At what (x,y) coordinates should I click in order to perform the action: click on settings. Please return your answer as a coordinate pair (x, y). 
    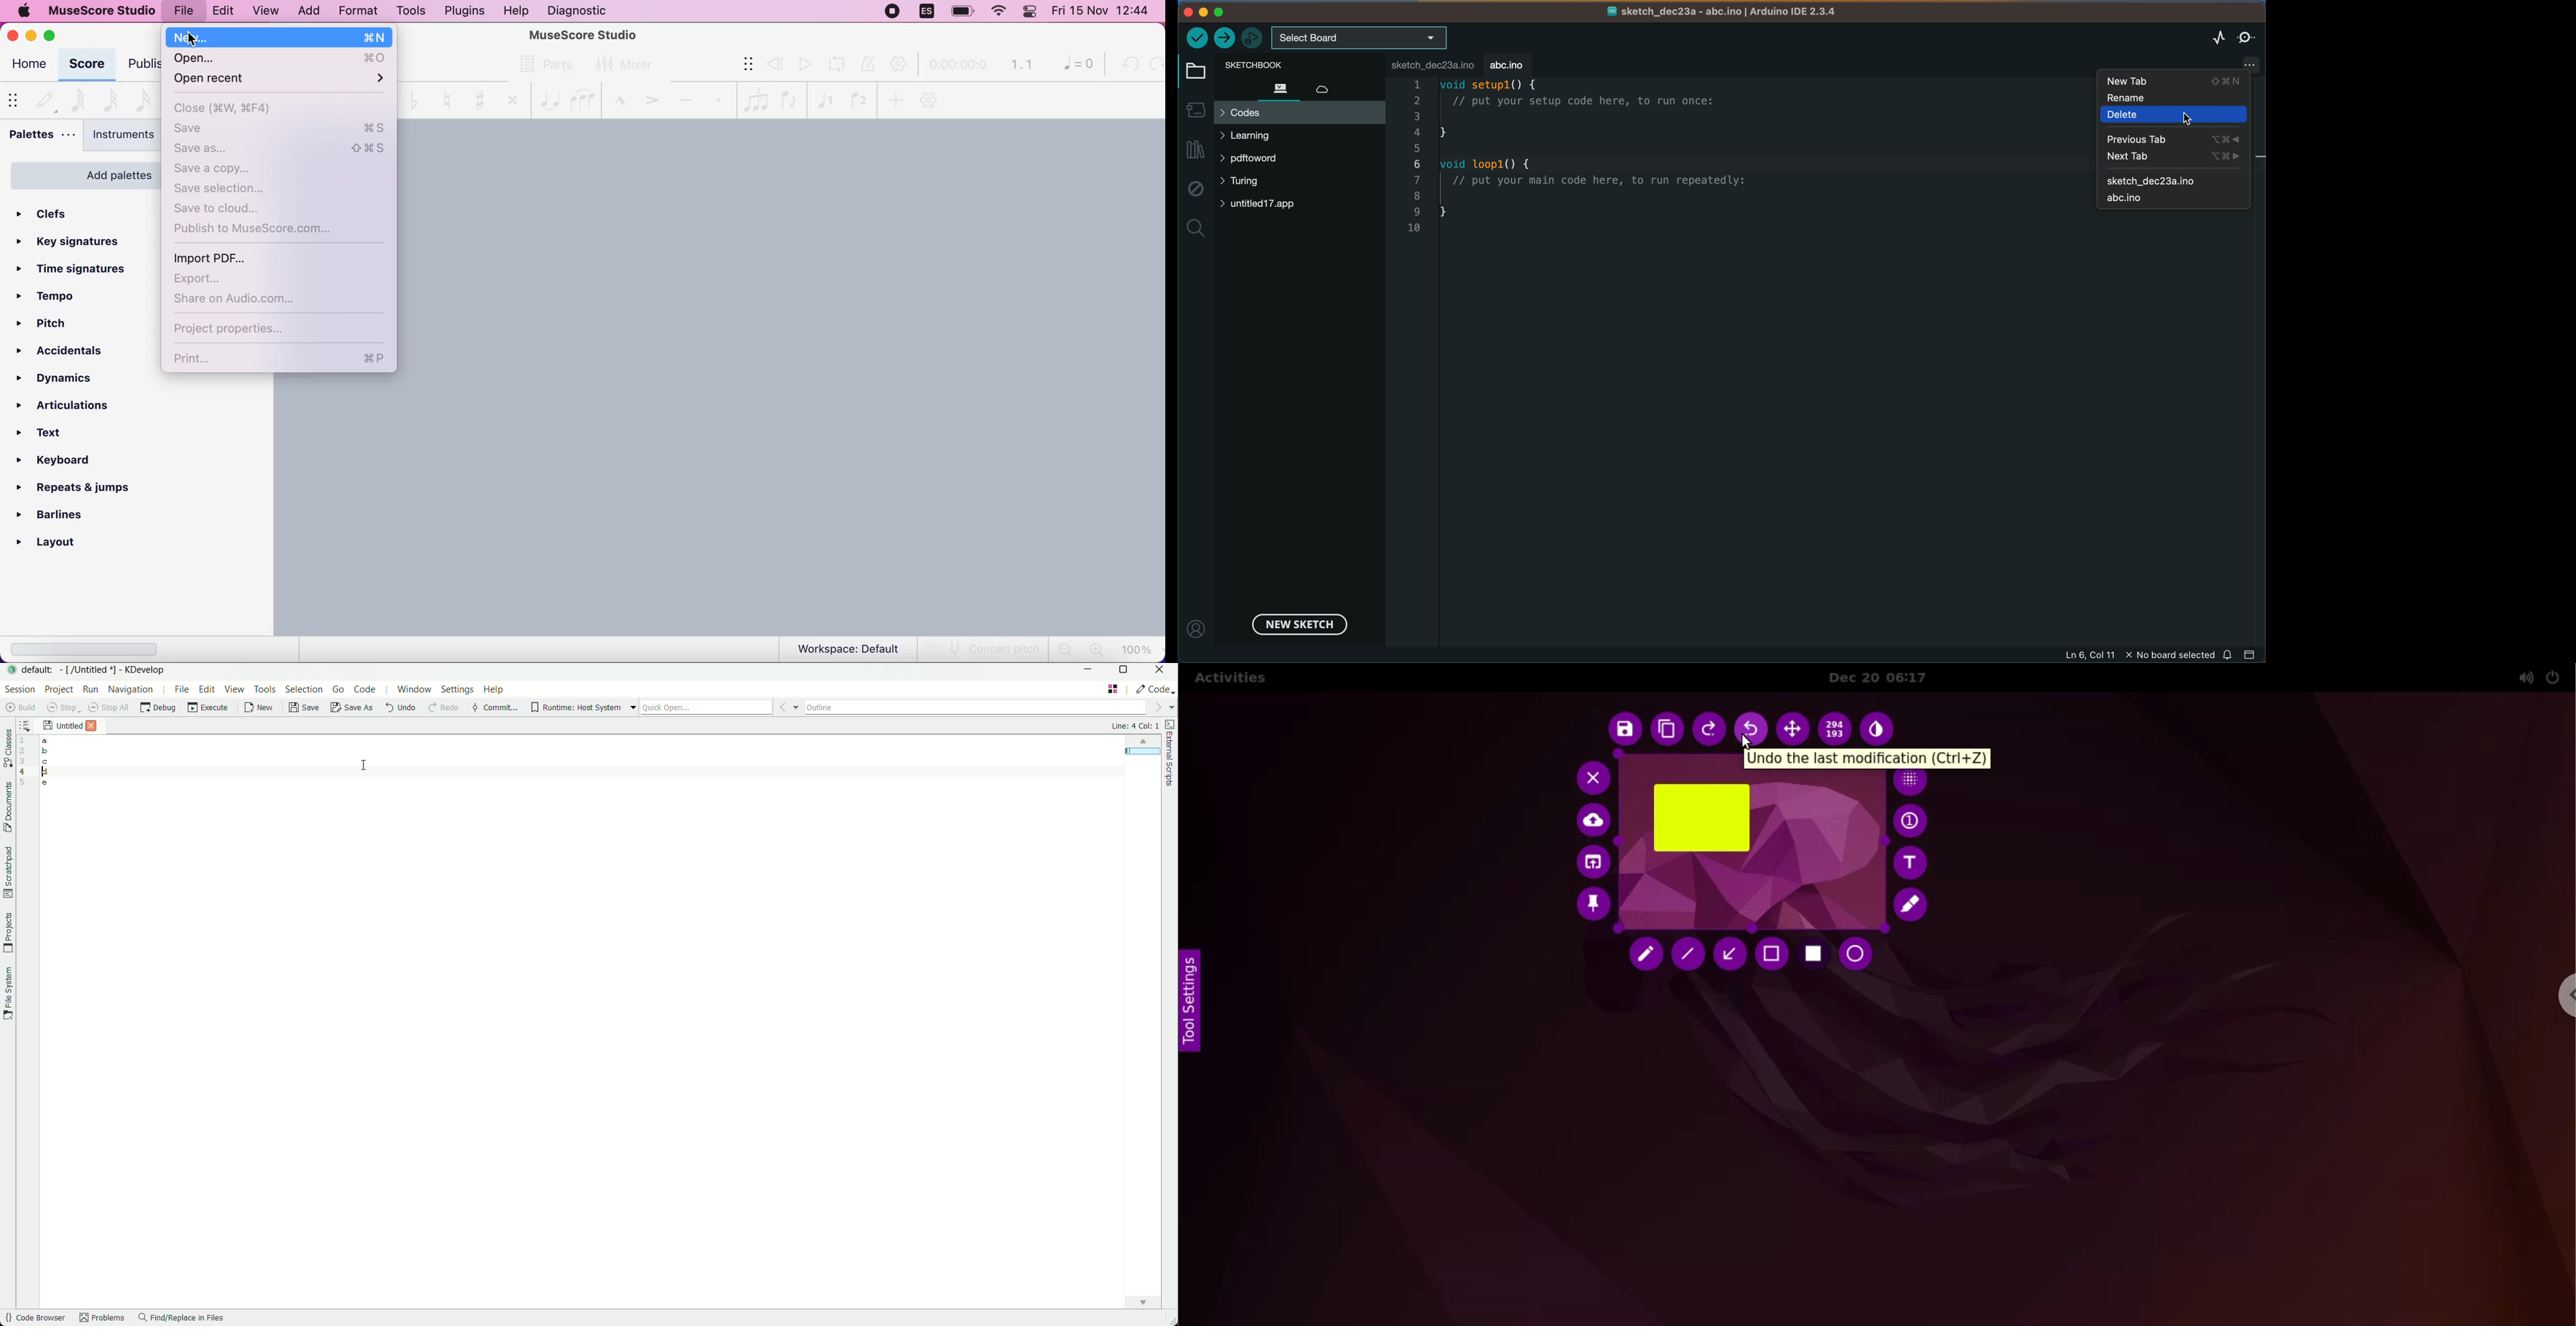
    Looking at the image, I should click on (455, 691).